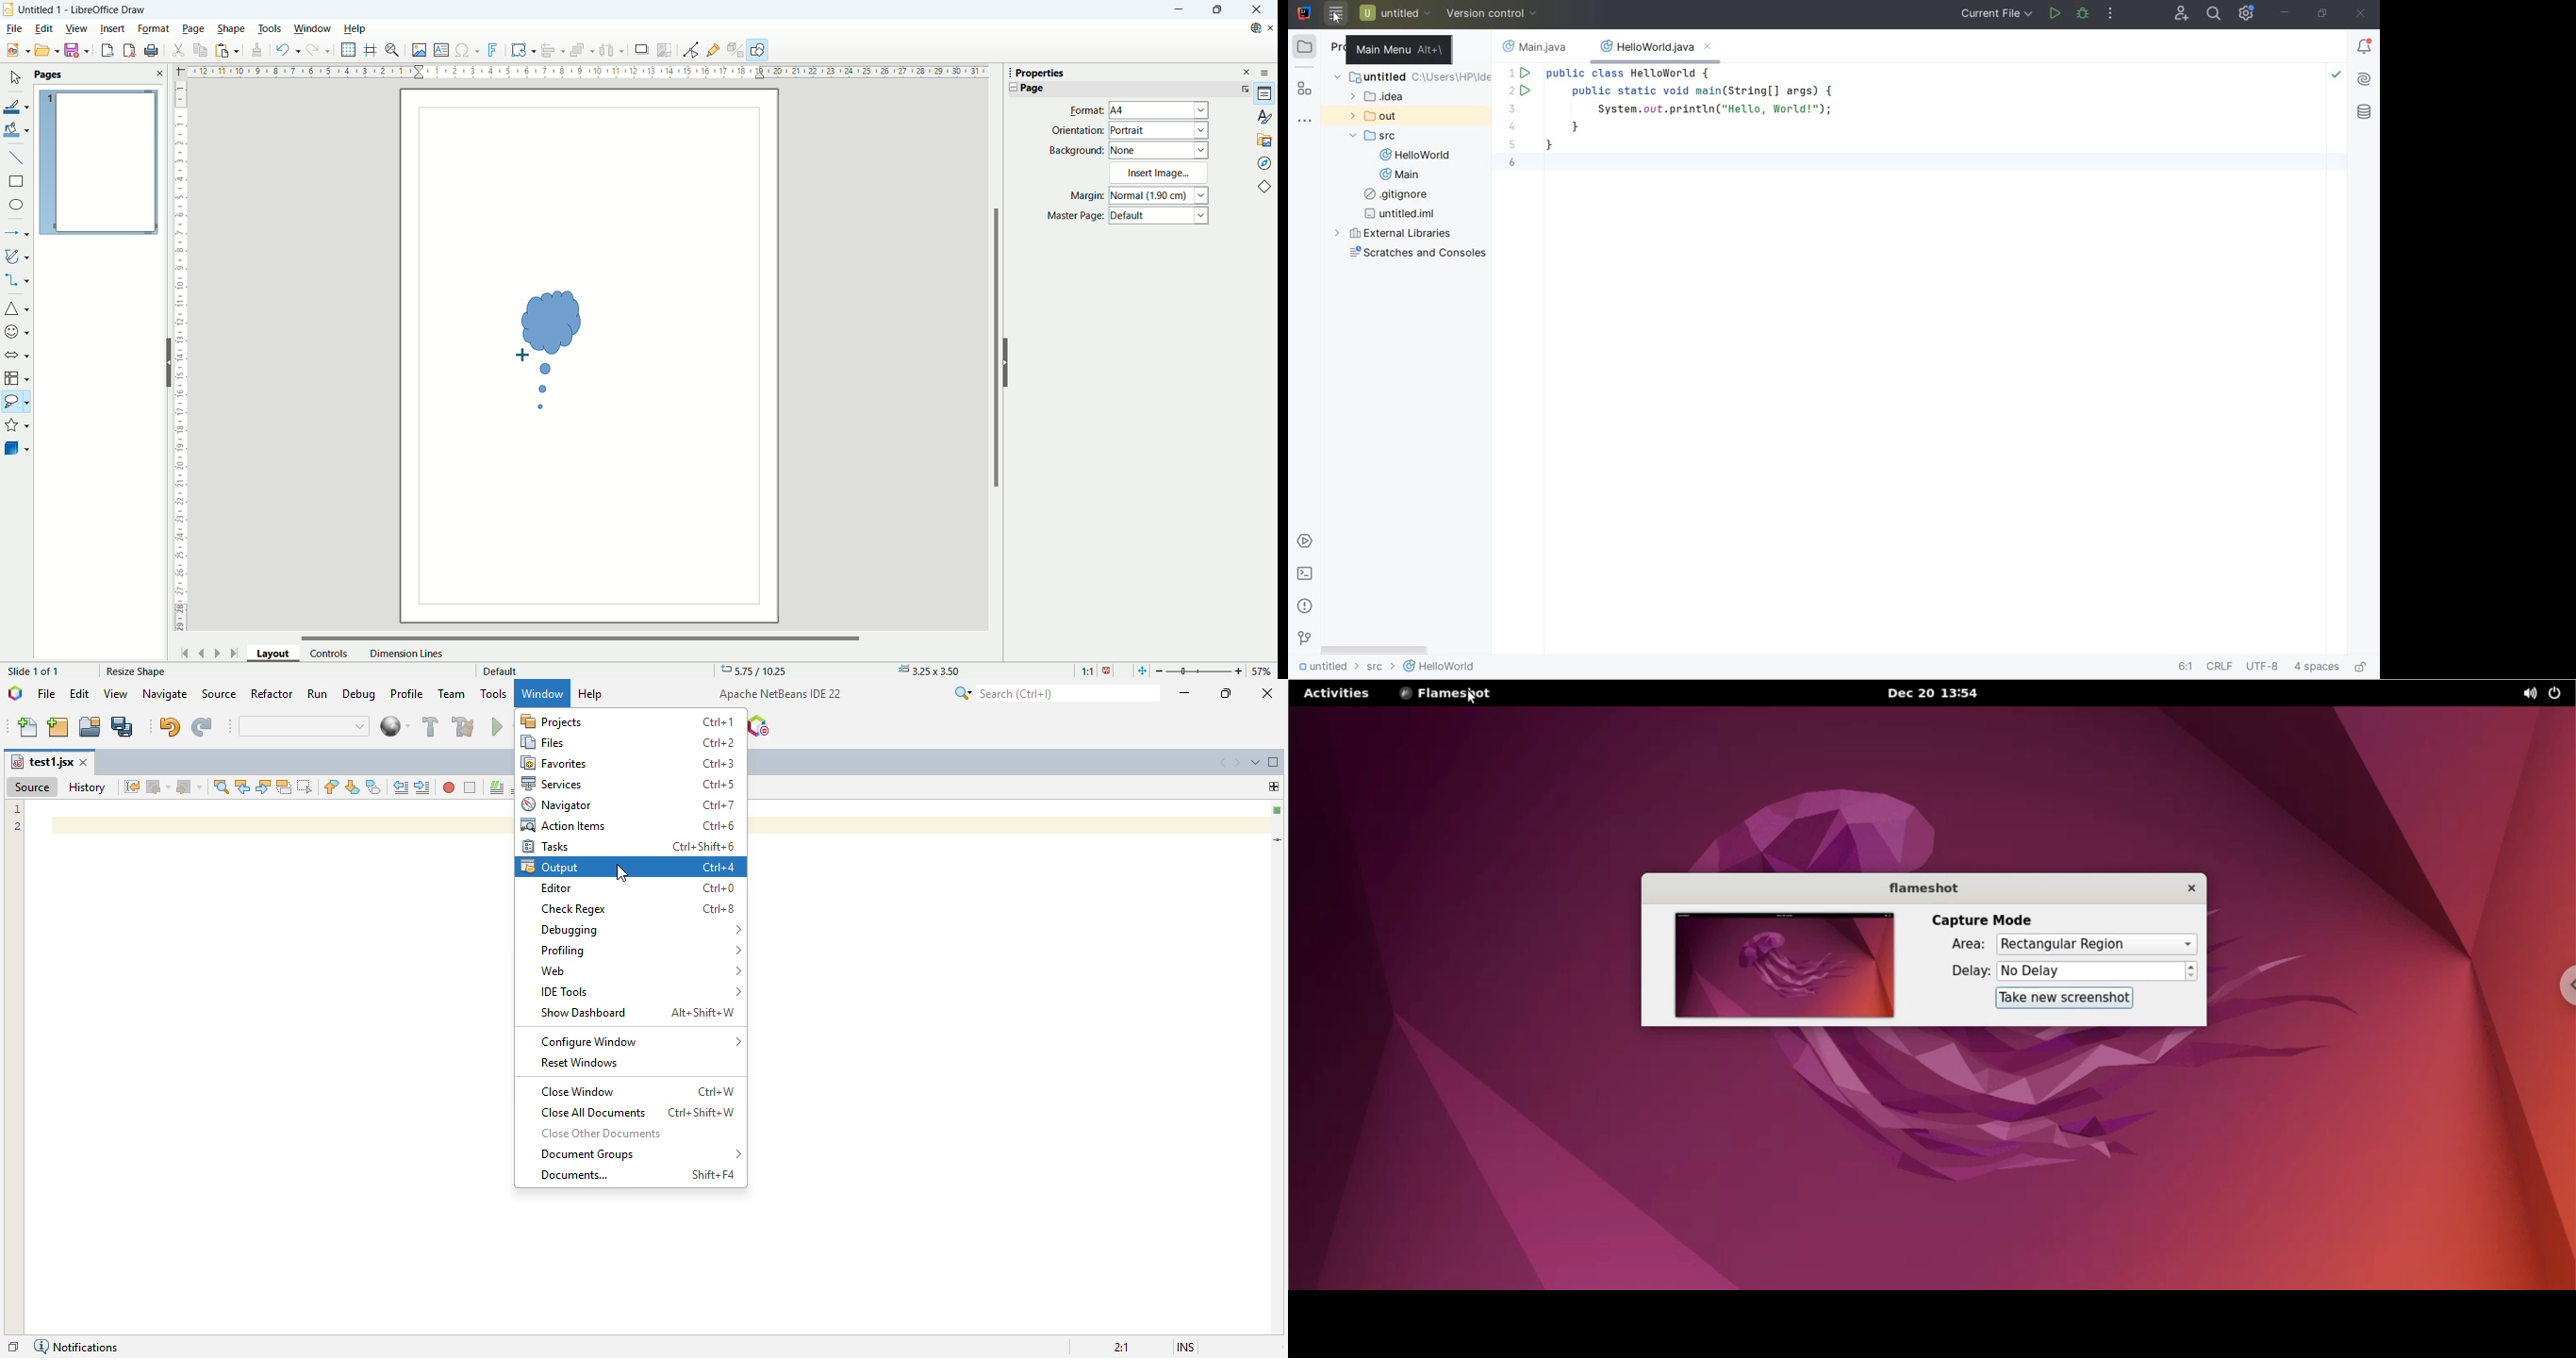 Image resolution: width=2576 pixels, height=1372 pixels. Describe the element at coordinates (77, 27) in the screenshot. I see `view` at that location.